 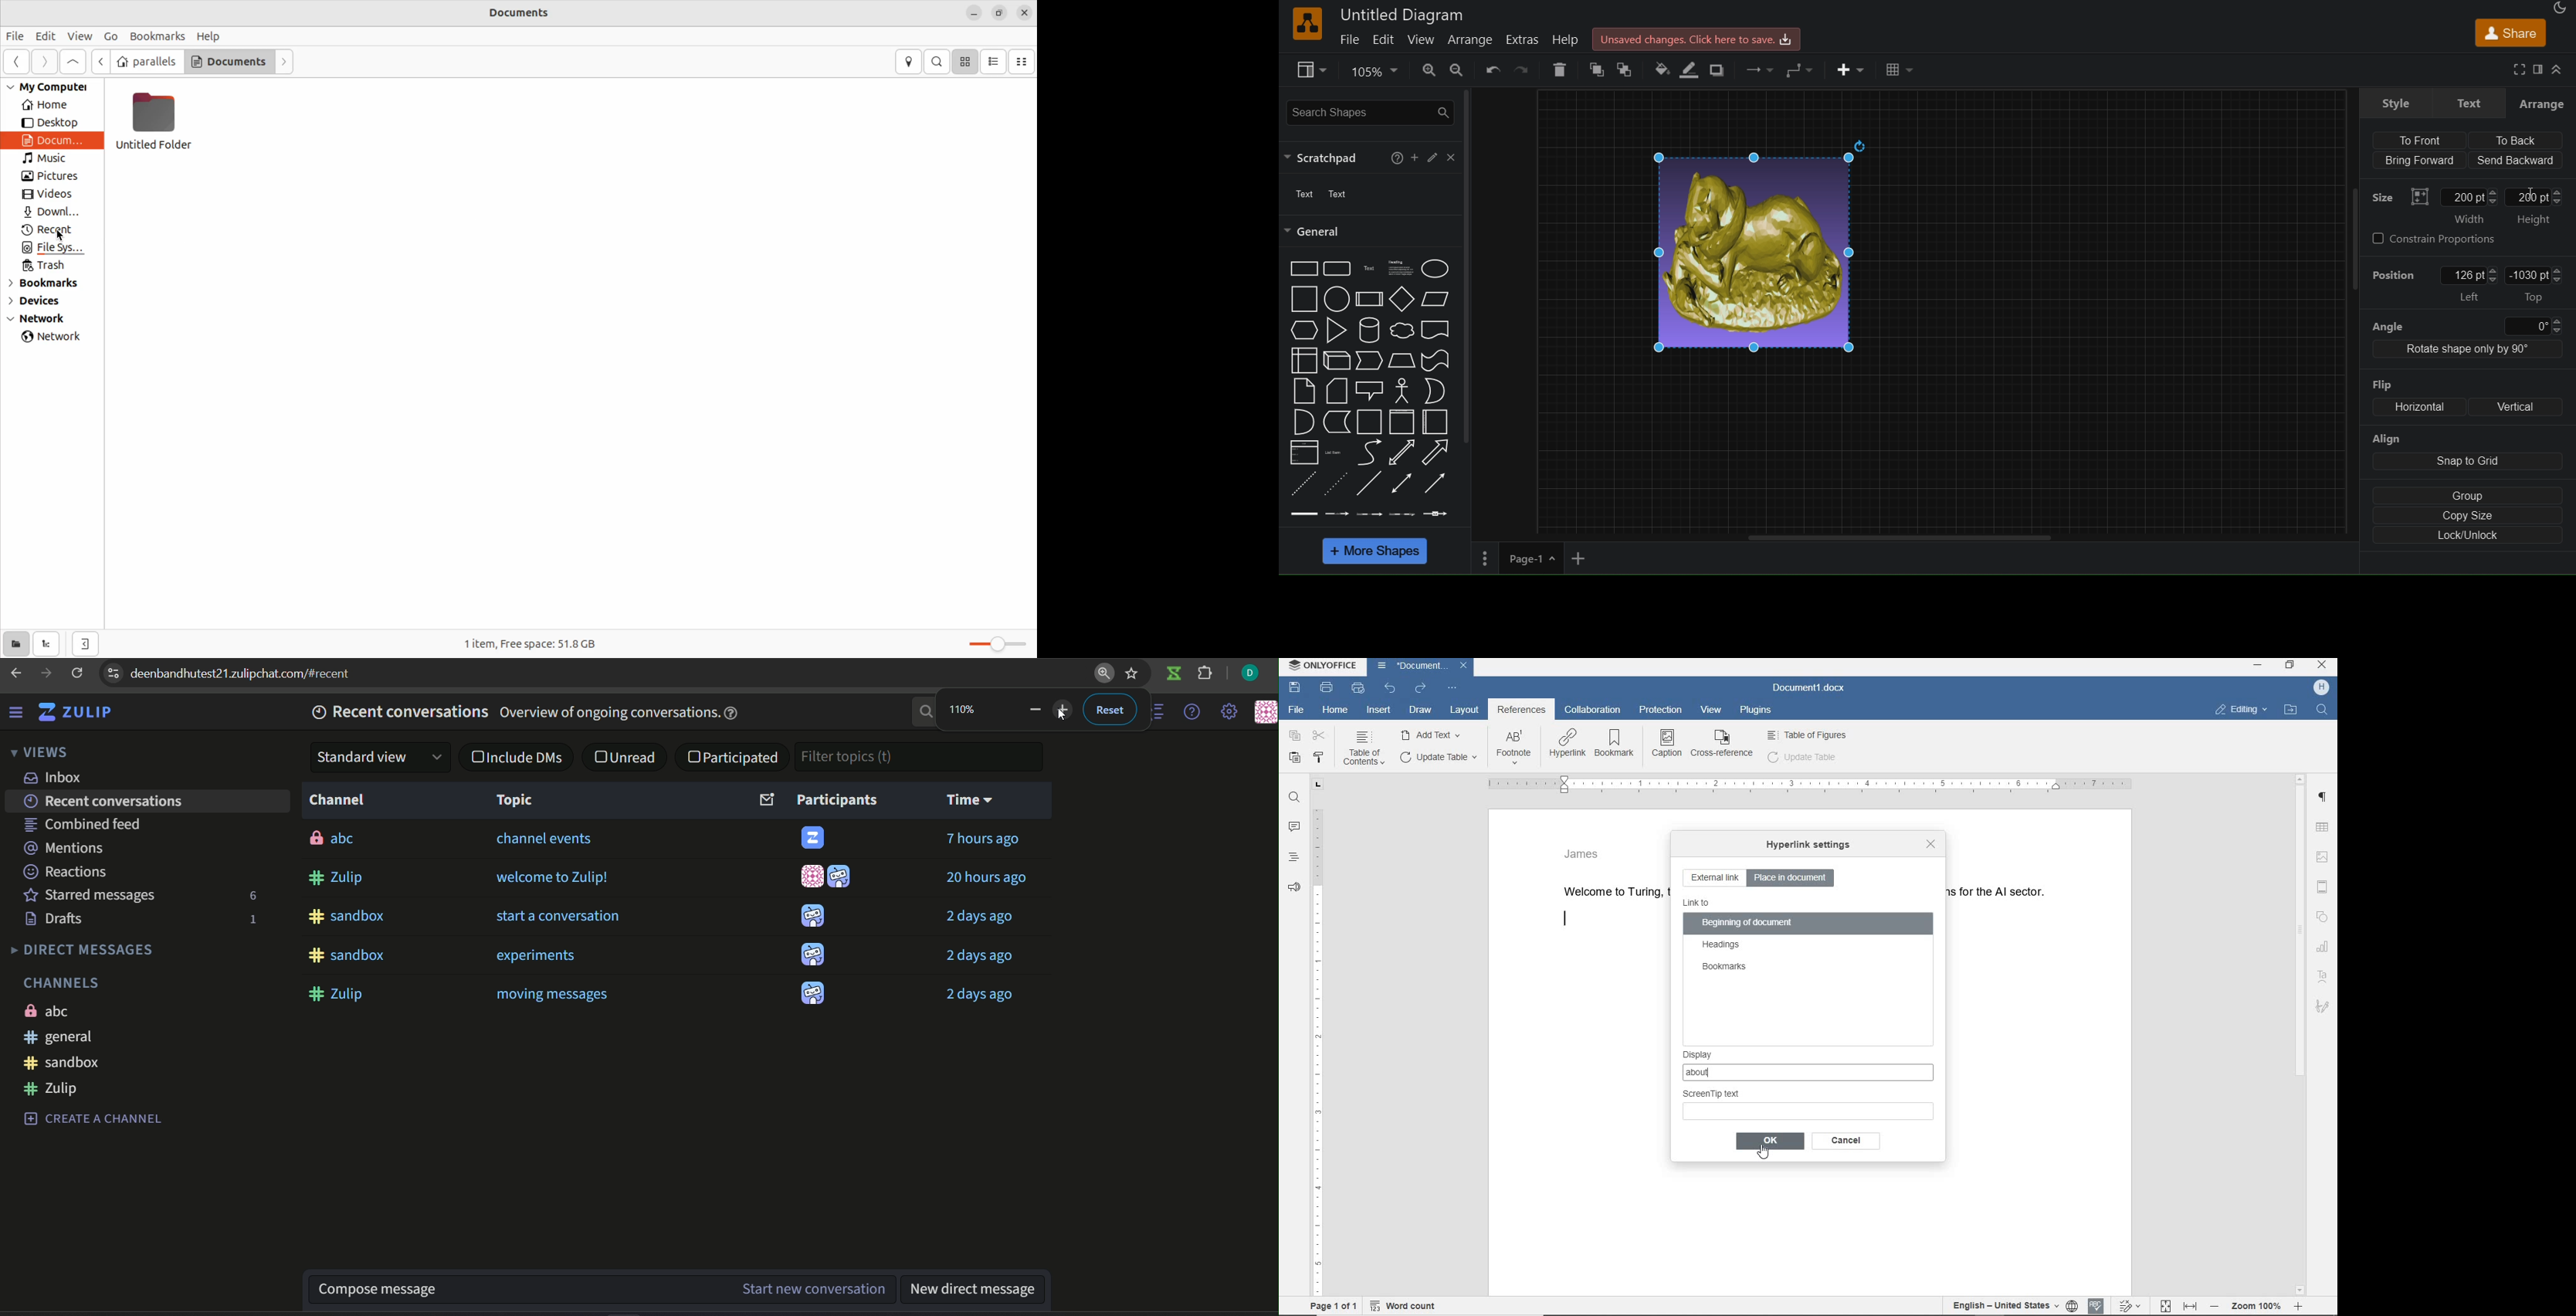 I want to click on view, so click(x=1312, y=70).